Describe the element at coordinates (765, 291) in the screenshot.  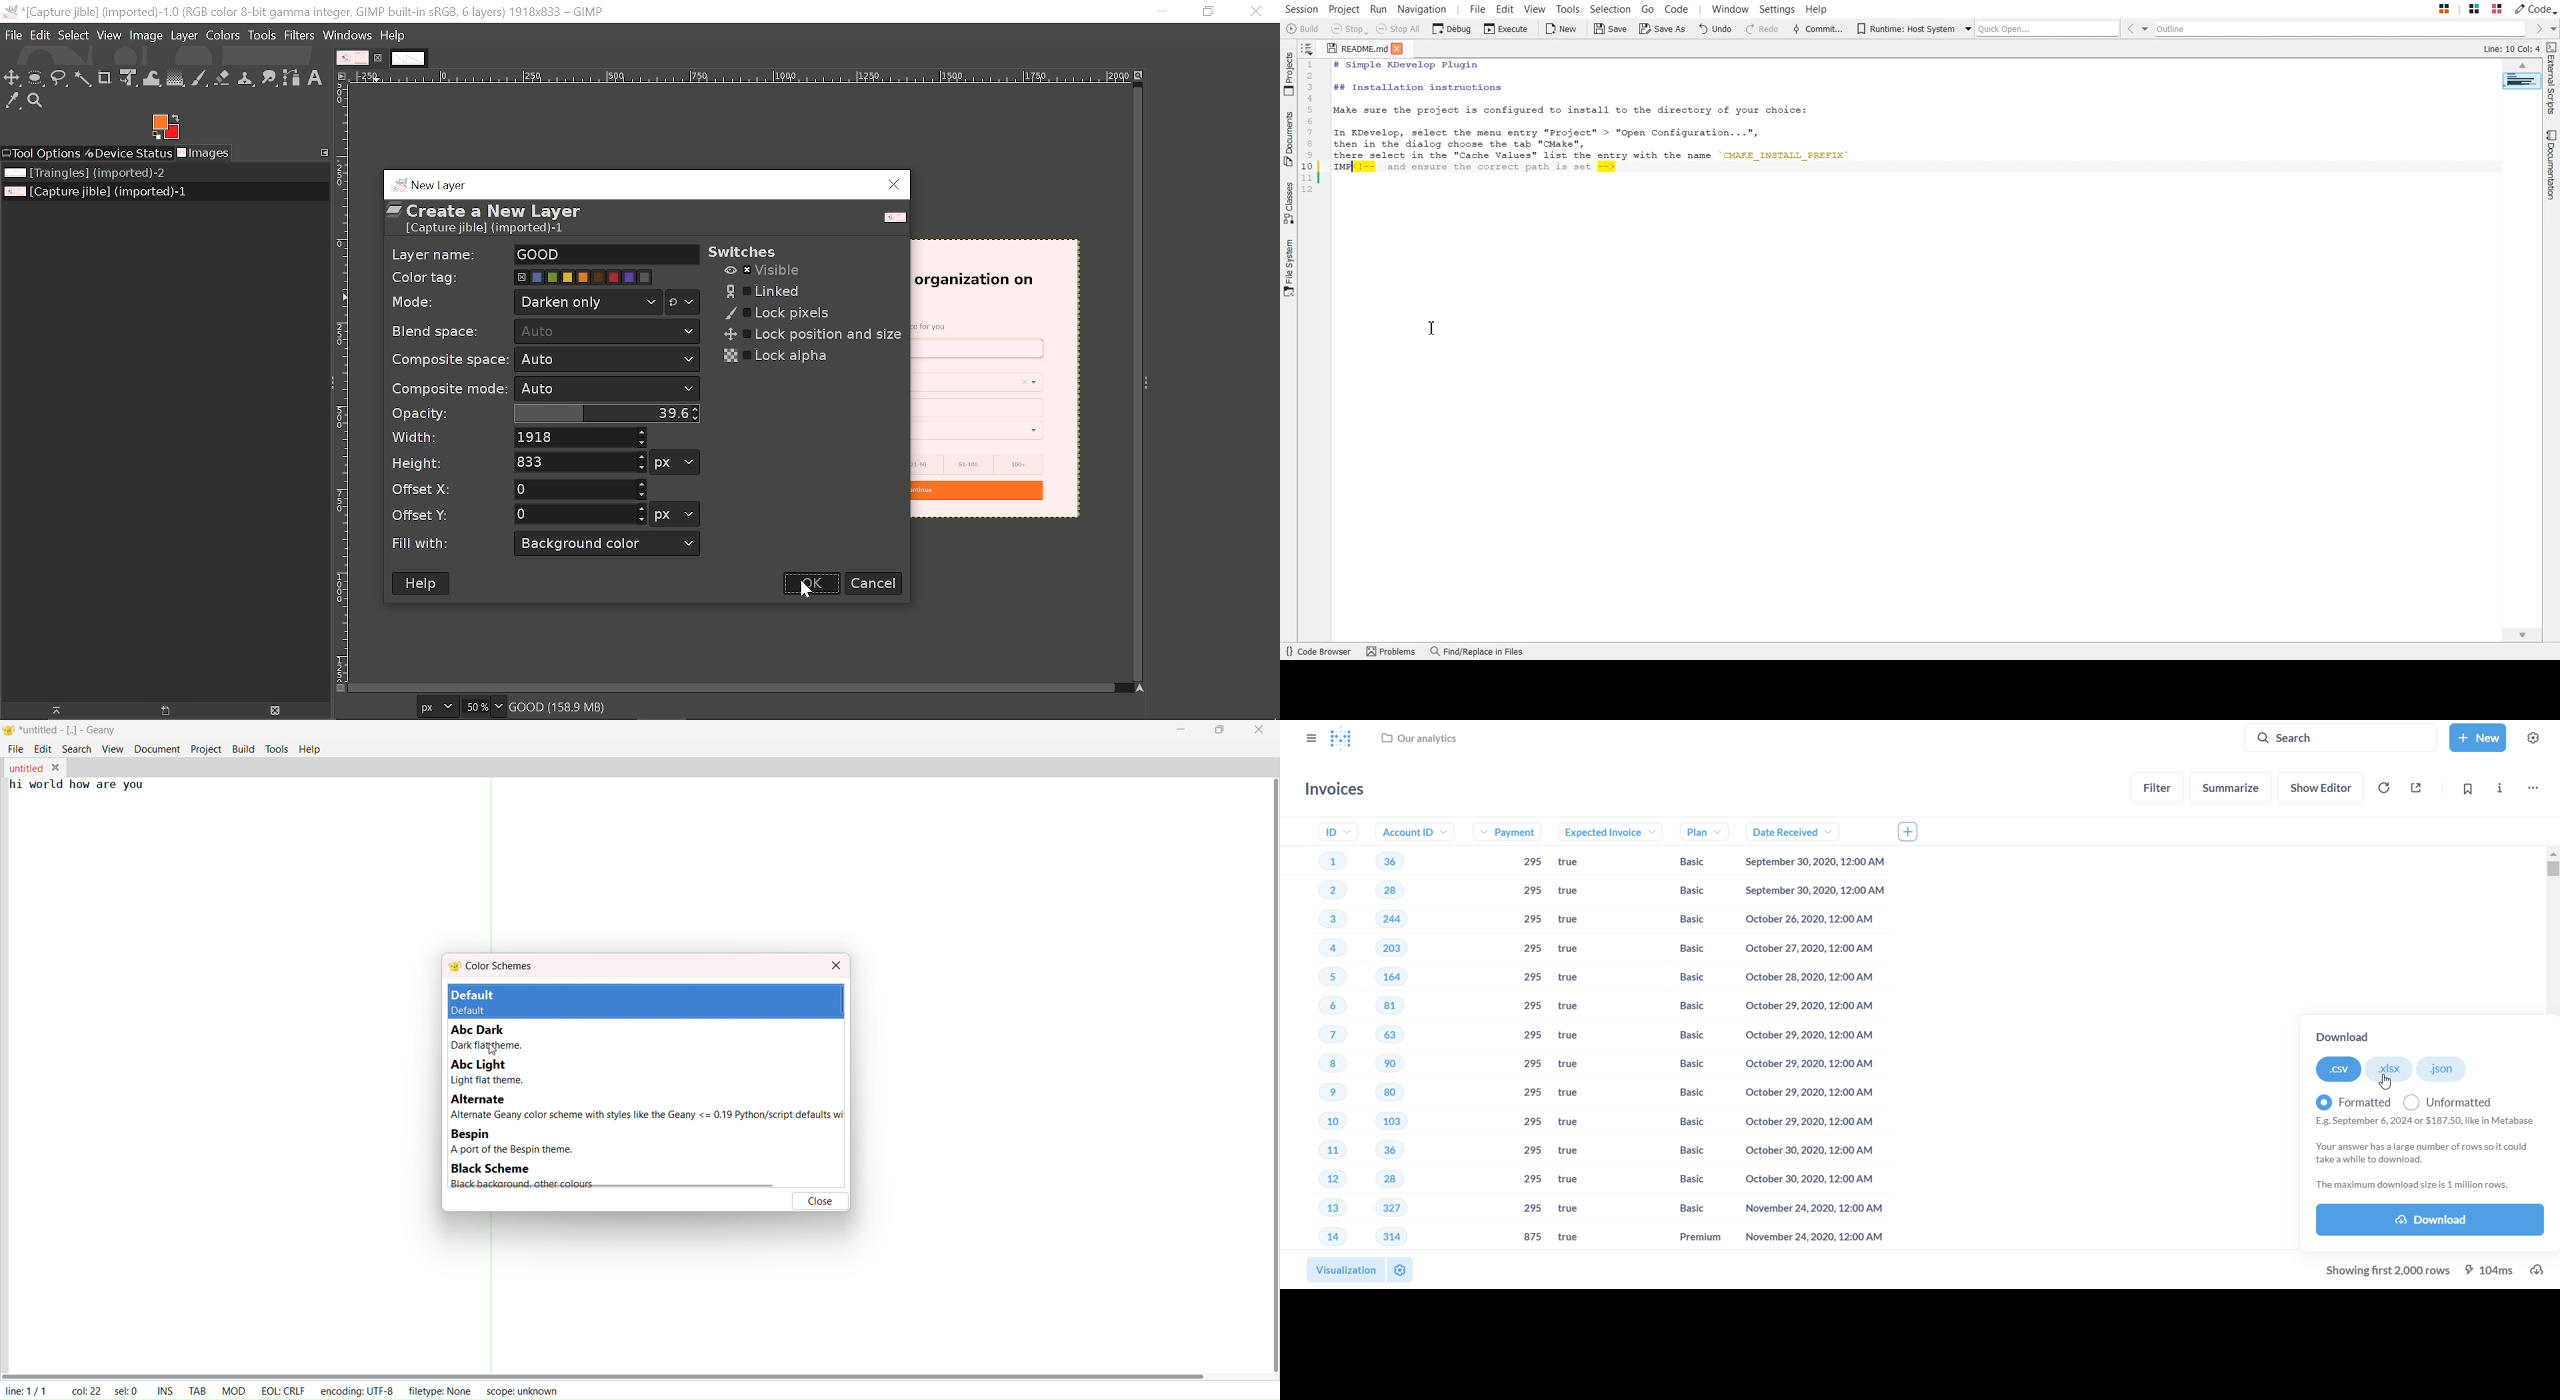
I see `Linked` at that location.